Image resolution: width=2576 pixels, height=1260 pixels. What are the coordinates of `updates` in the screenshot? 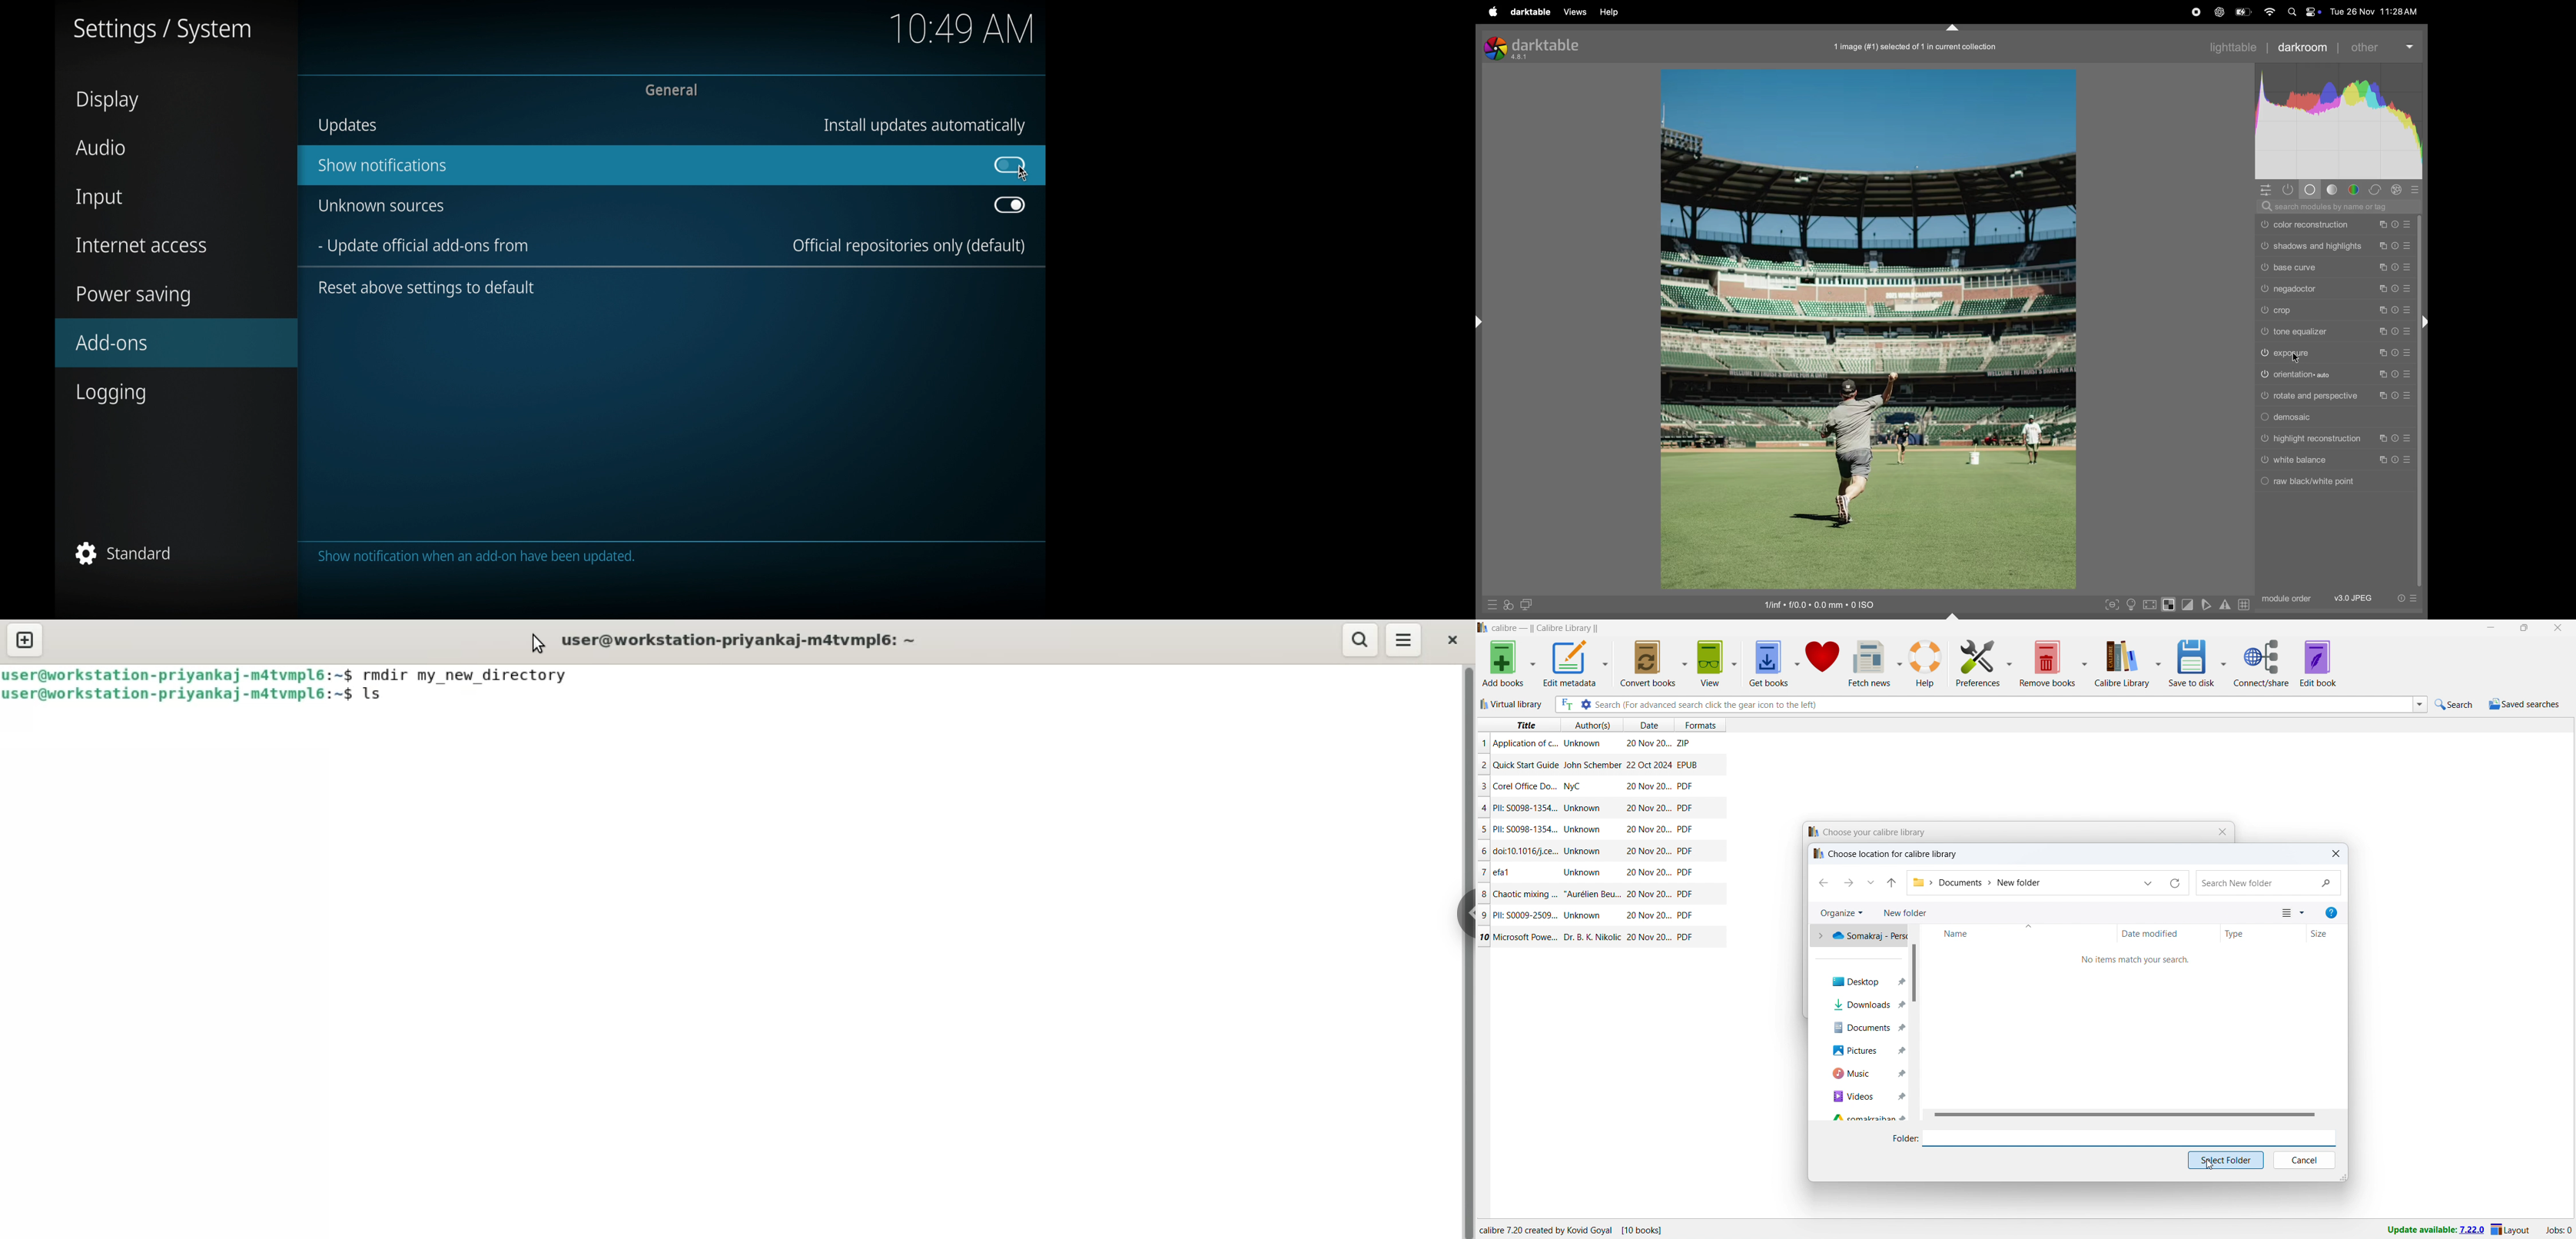 It's located at (347, 126).